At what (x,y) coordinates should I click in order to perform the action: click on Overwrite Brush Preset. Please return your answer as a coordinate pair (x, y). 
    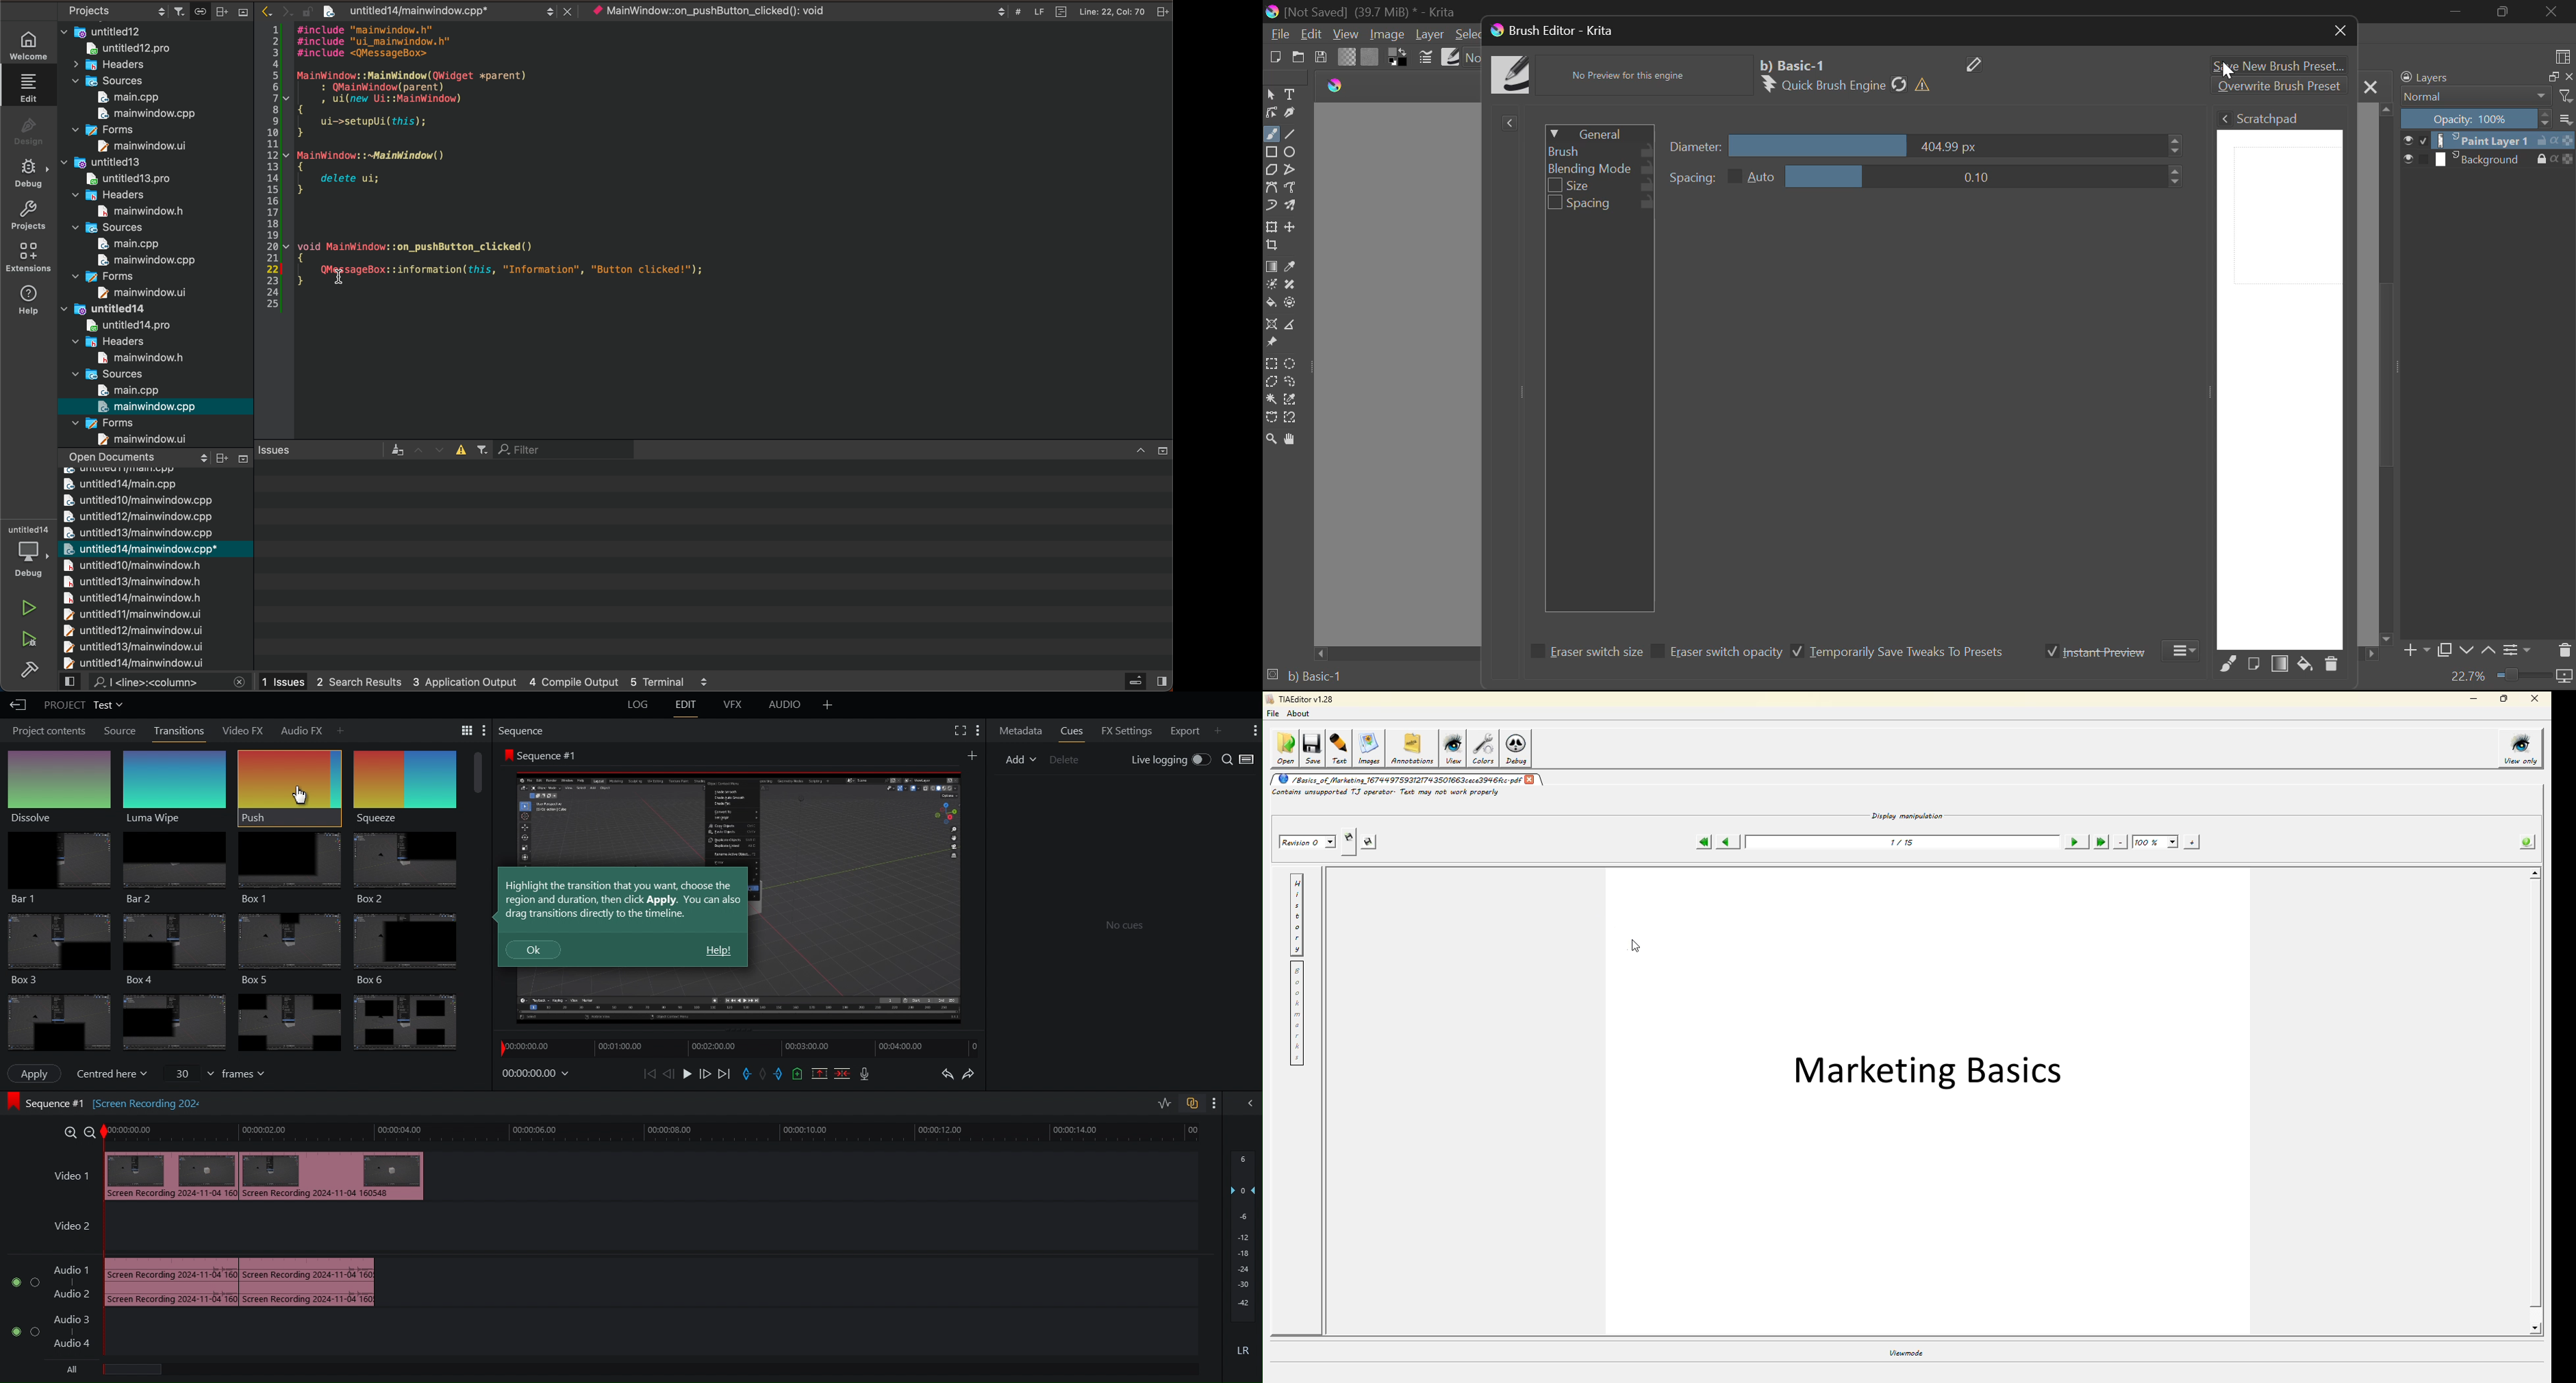
    Looking at the image, I should click on (2278, 85).